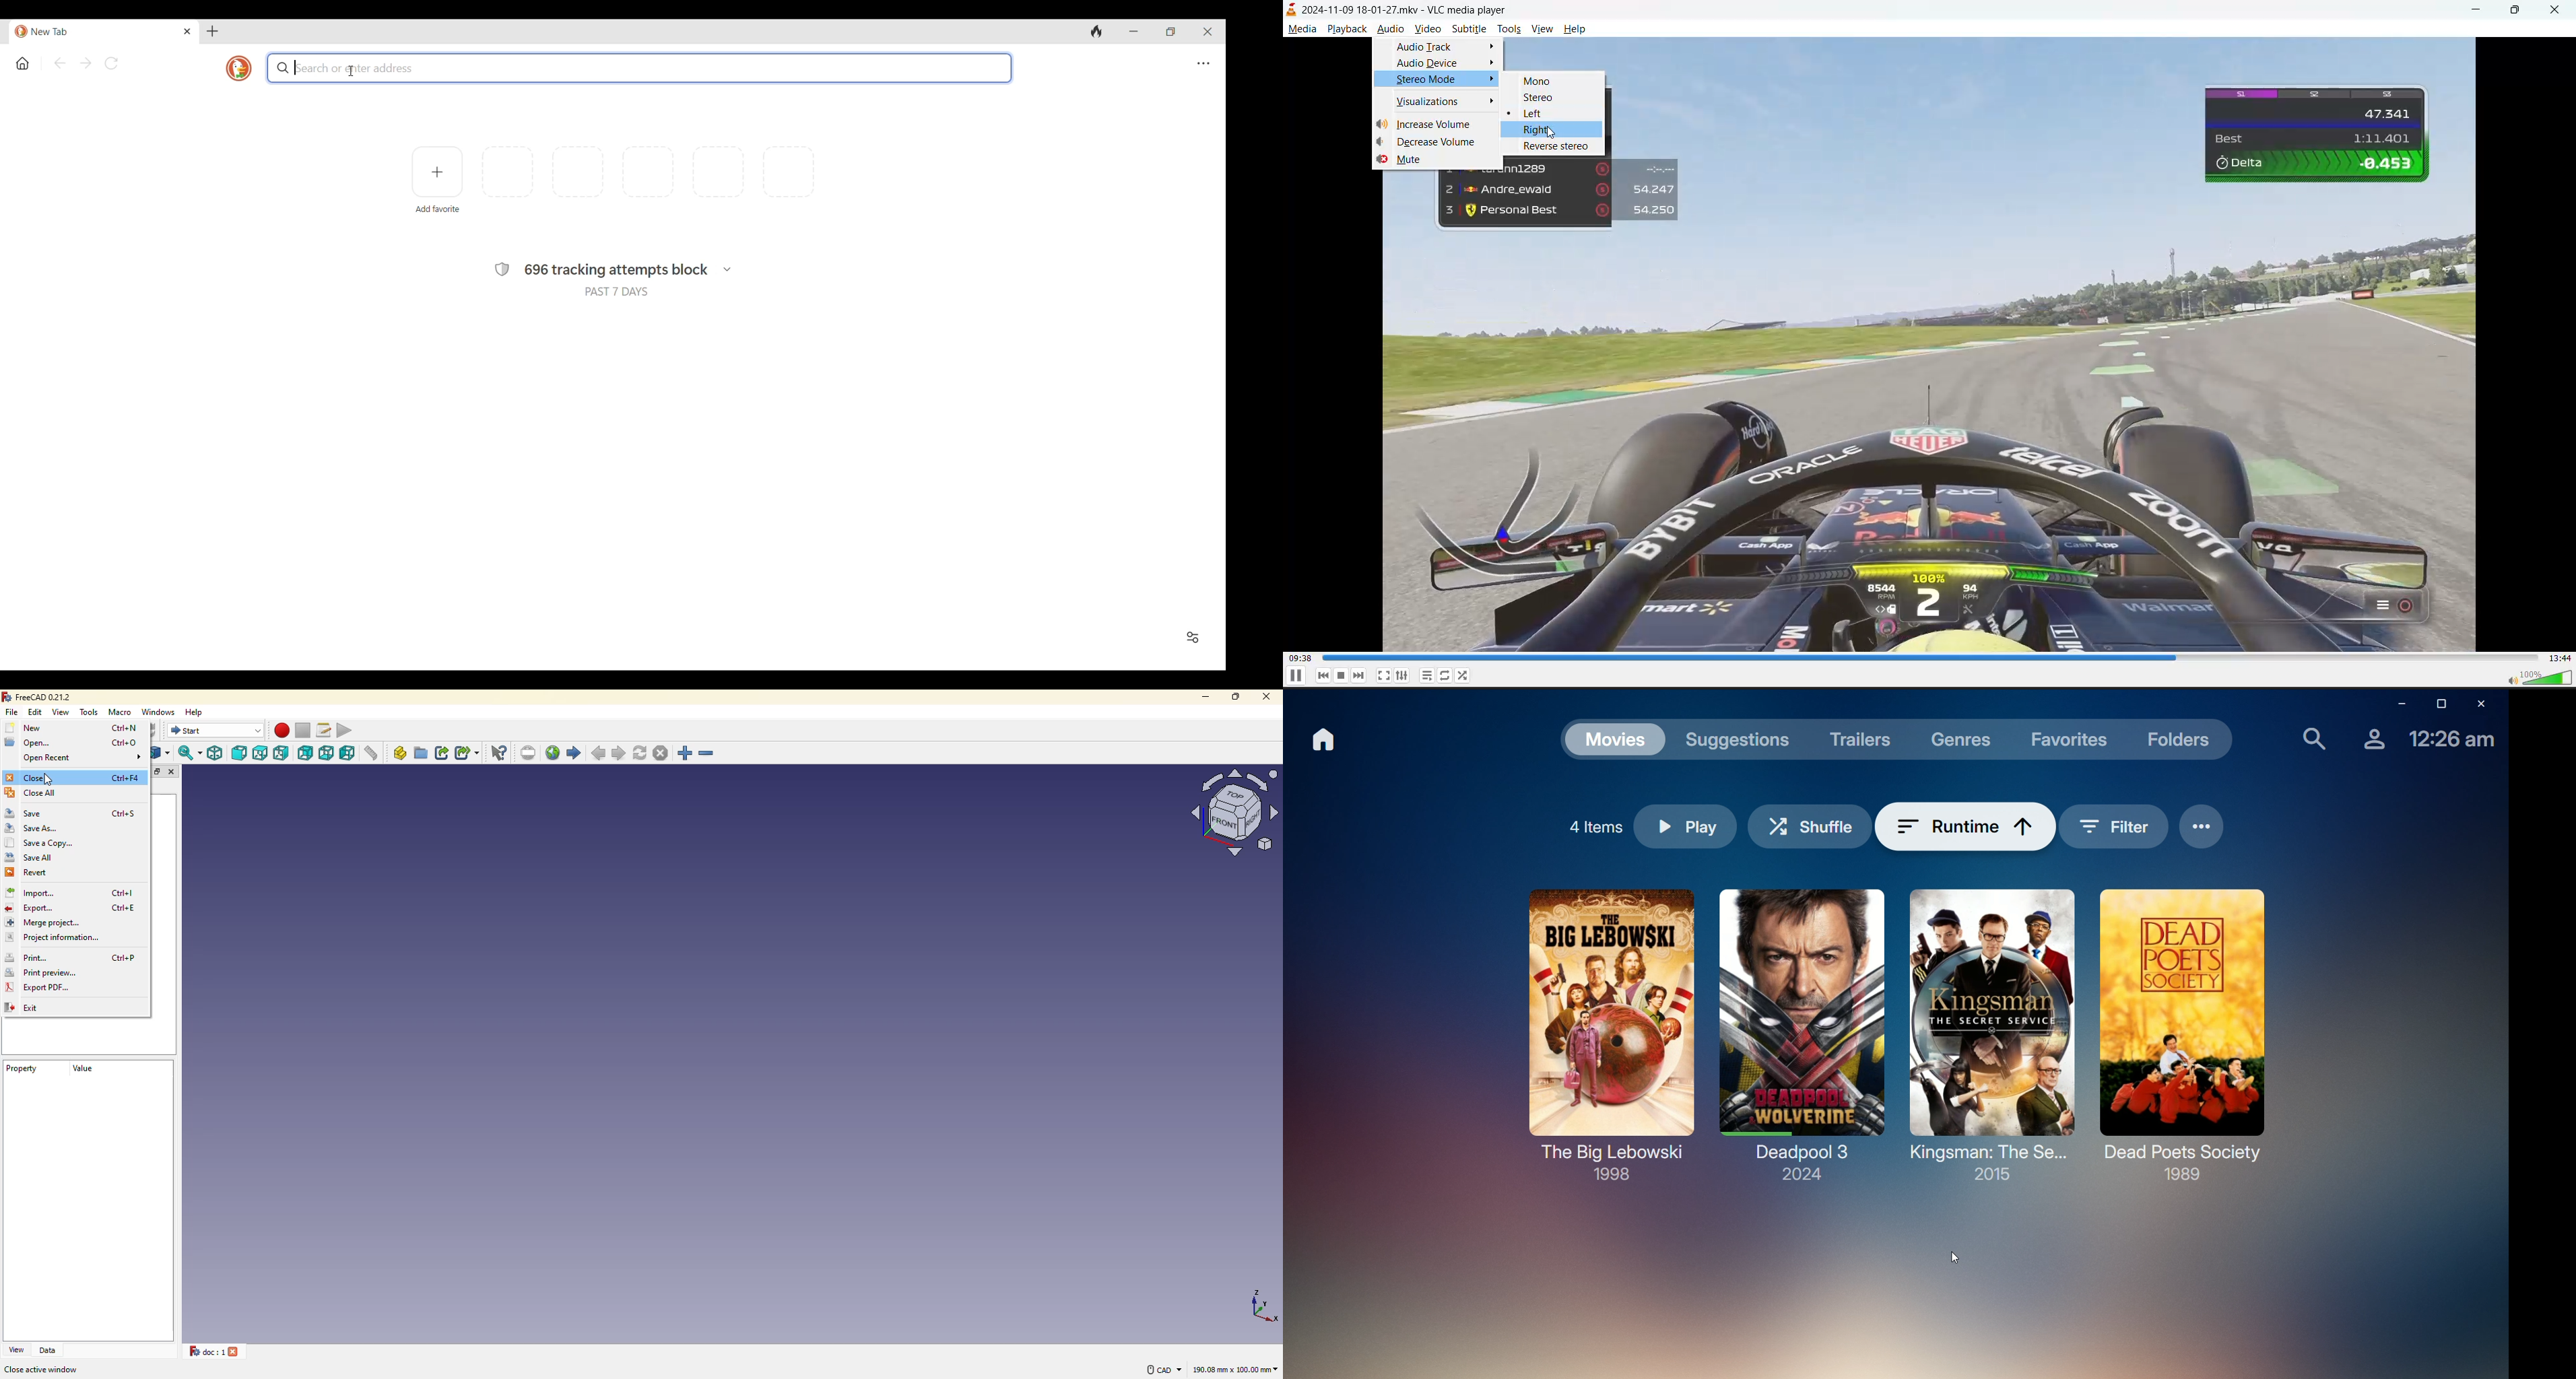 This screenshot has width=2576, height=1400. Describe the element at coordinates (162, 754) in the screenshot. I see `go to linked objects` at that location.